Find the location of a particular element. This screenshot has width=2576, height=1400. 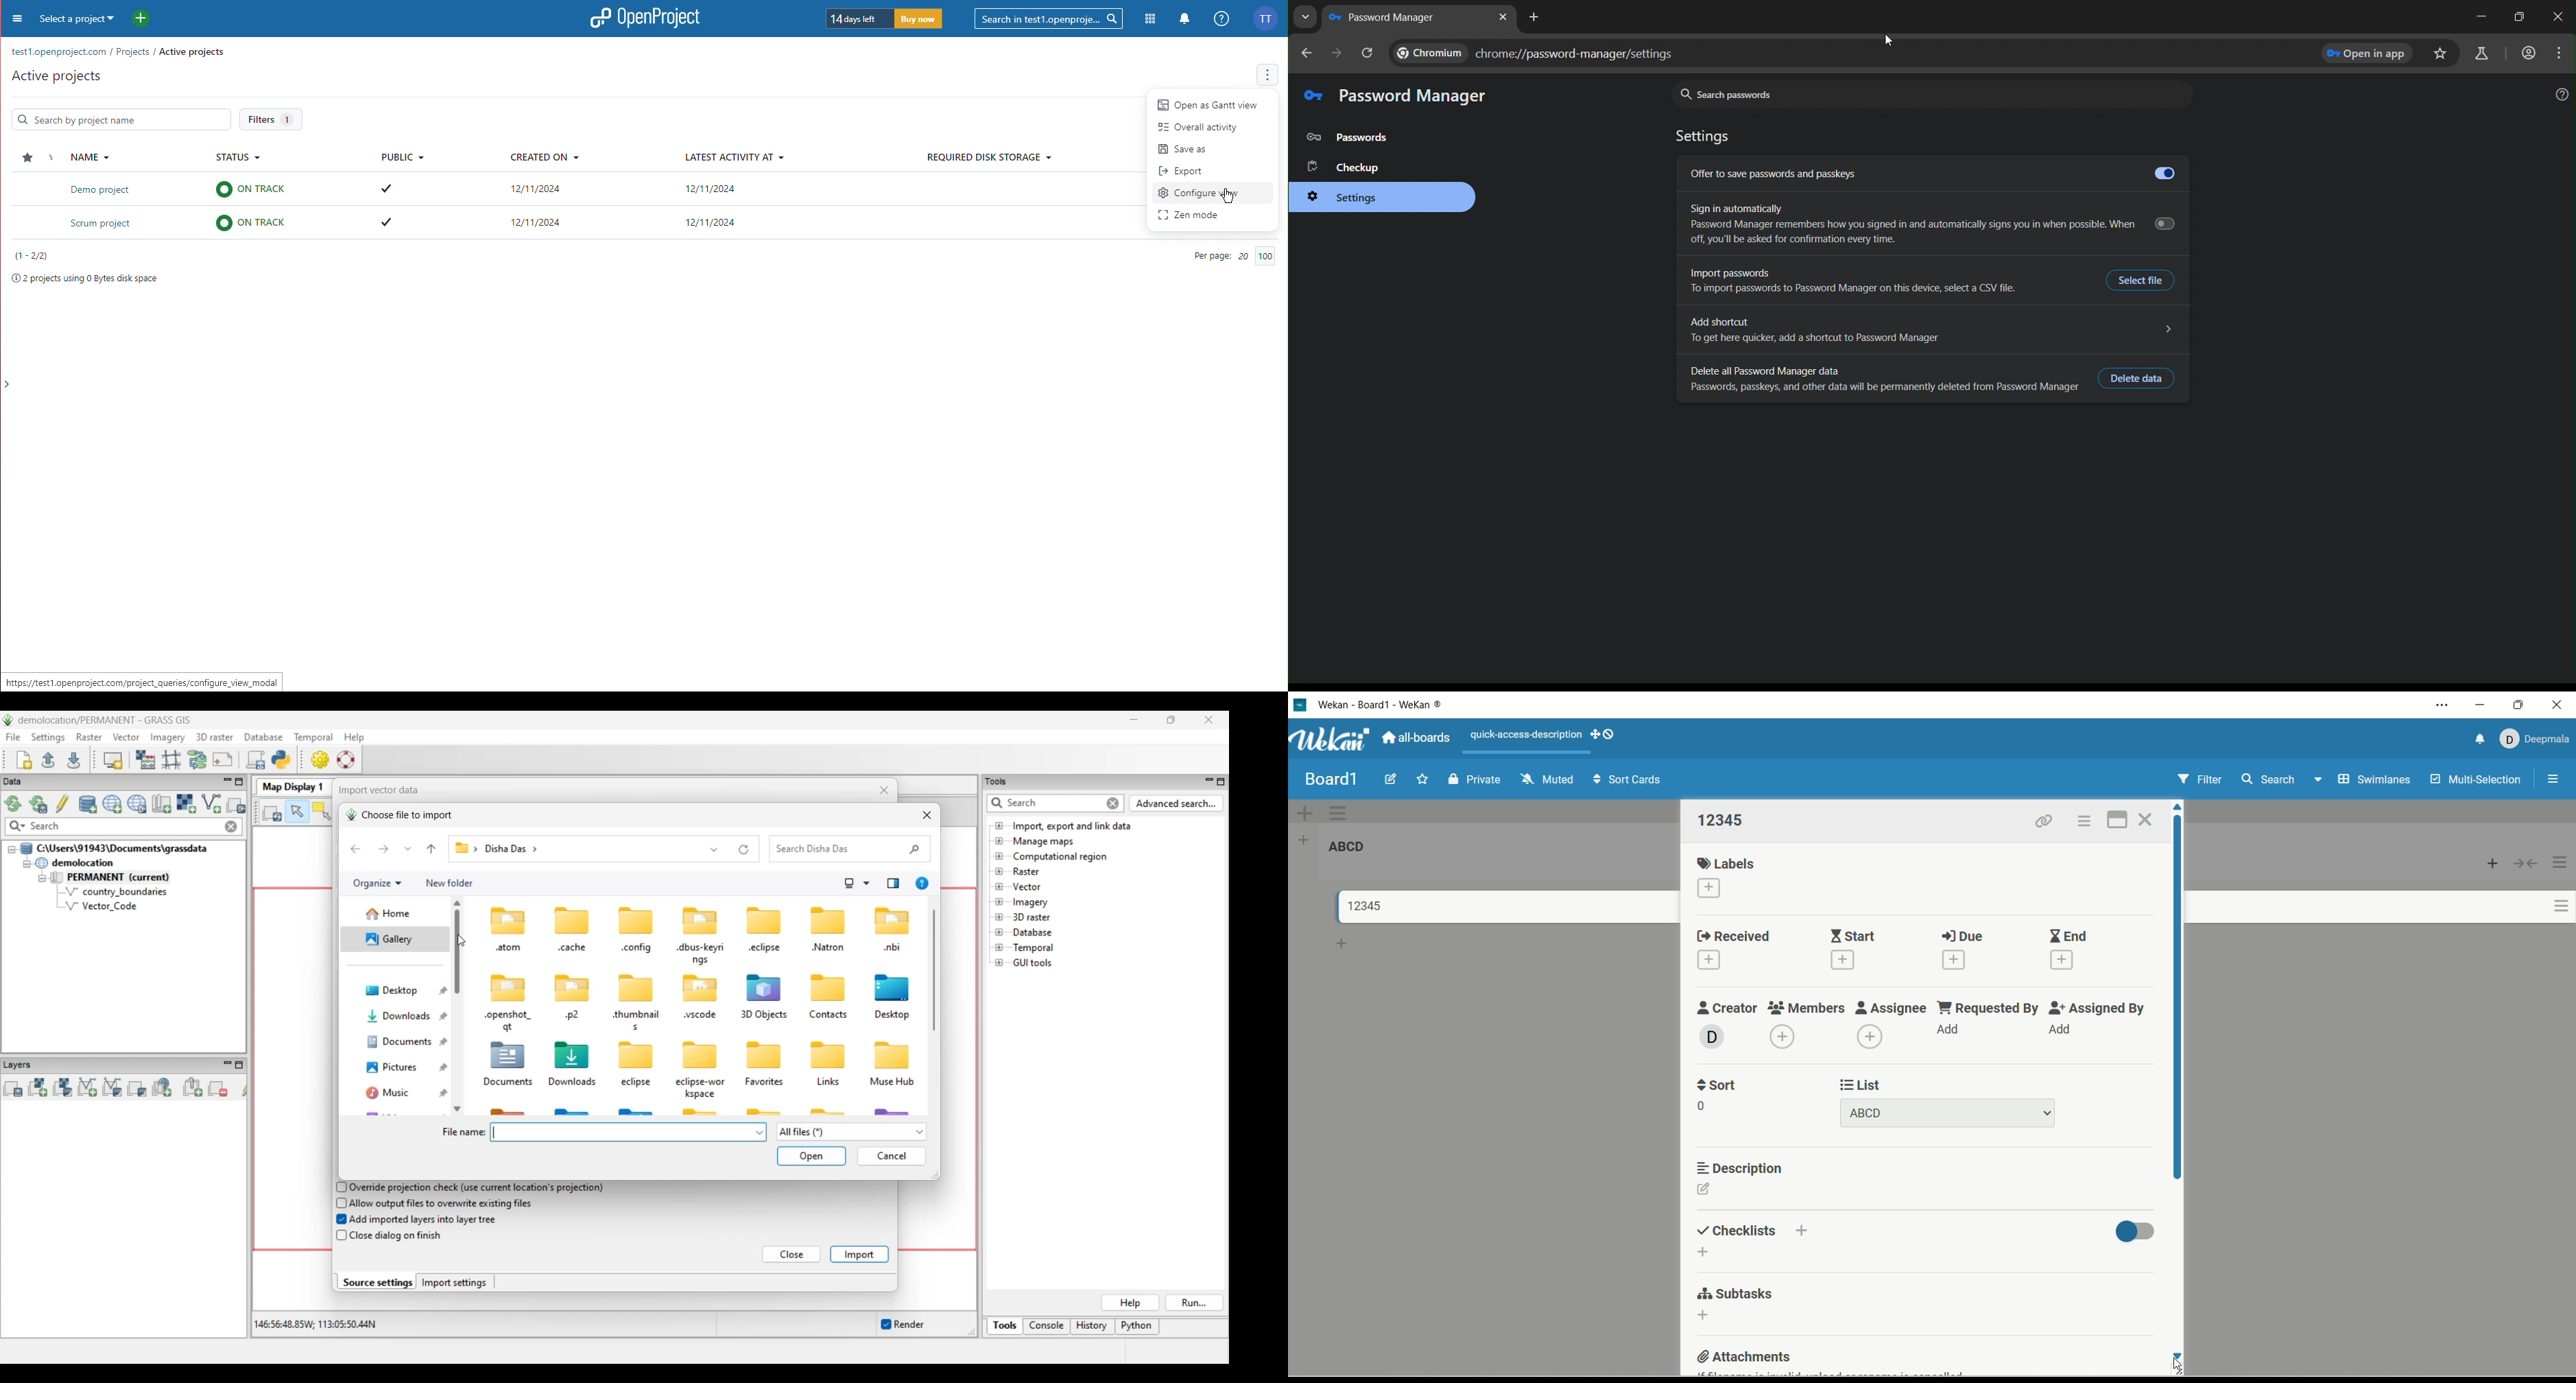

start is located at coordinates (1854, 934).